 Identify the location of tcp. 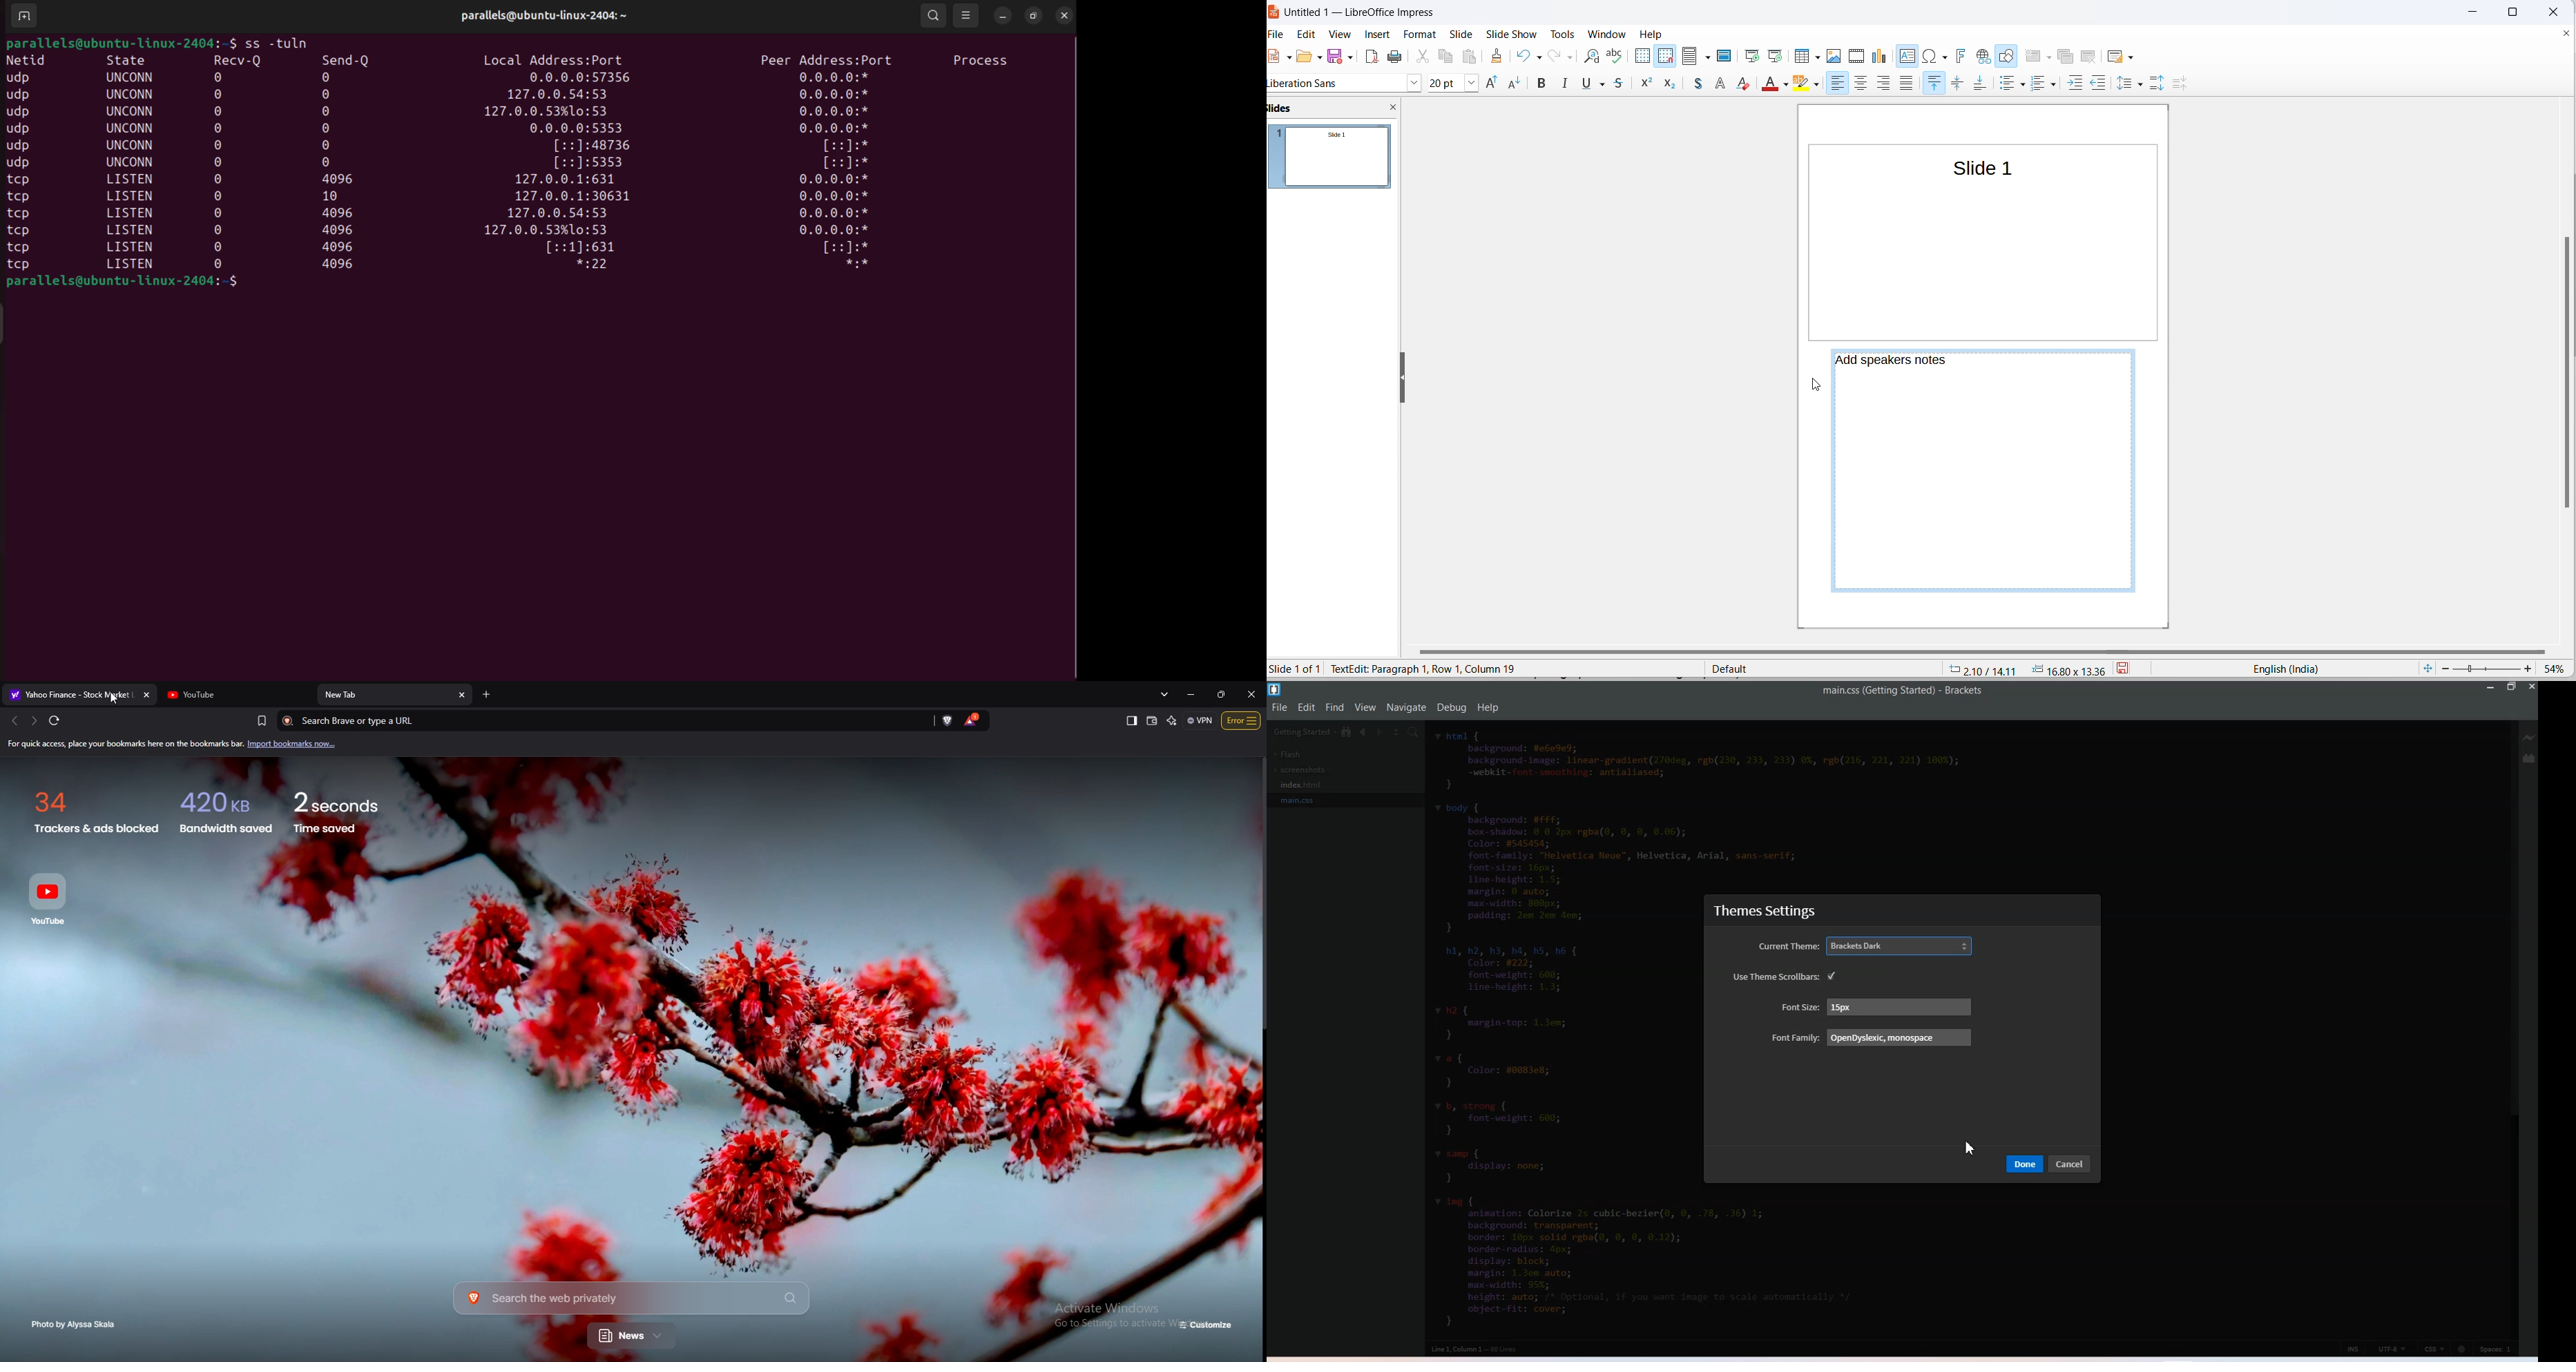
(25, 232).